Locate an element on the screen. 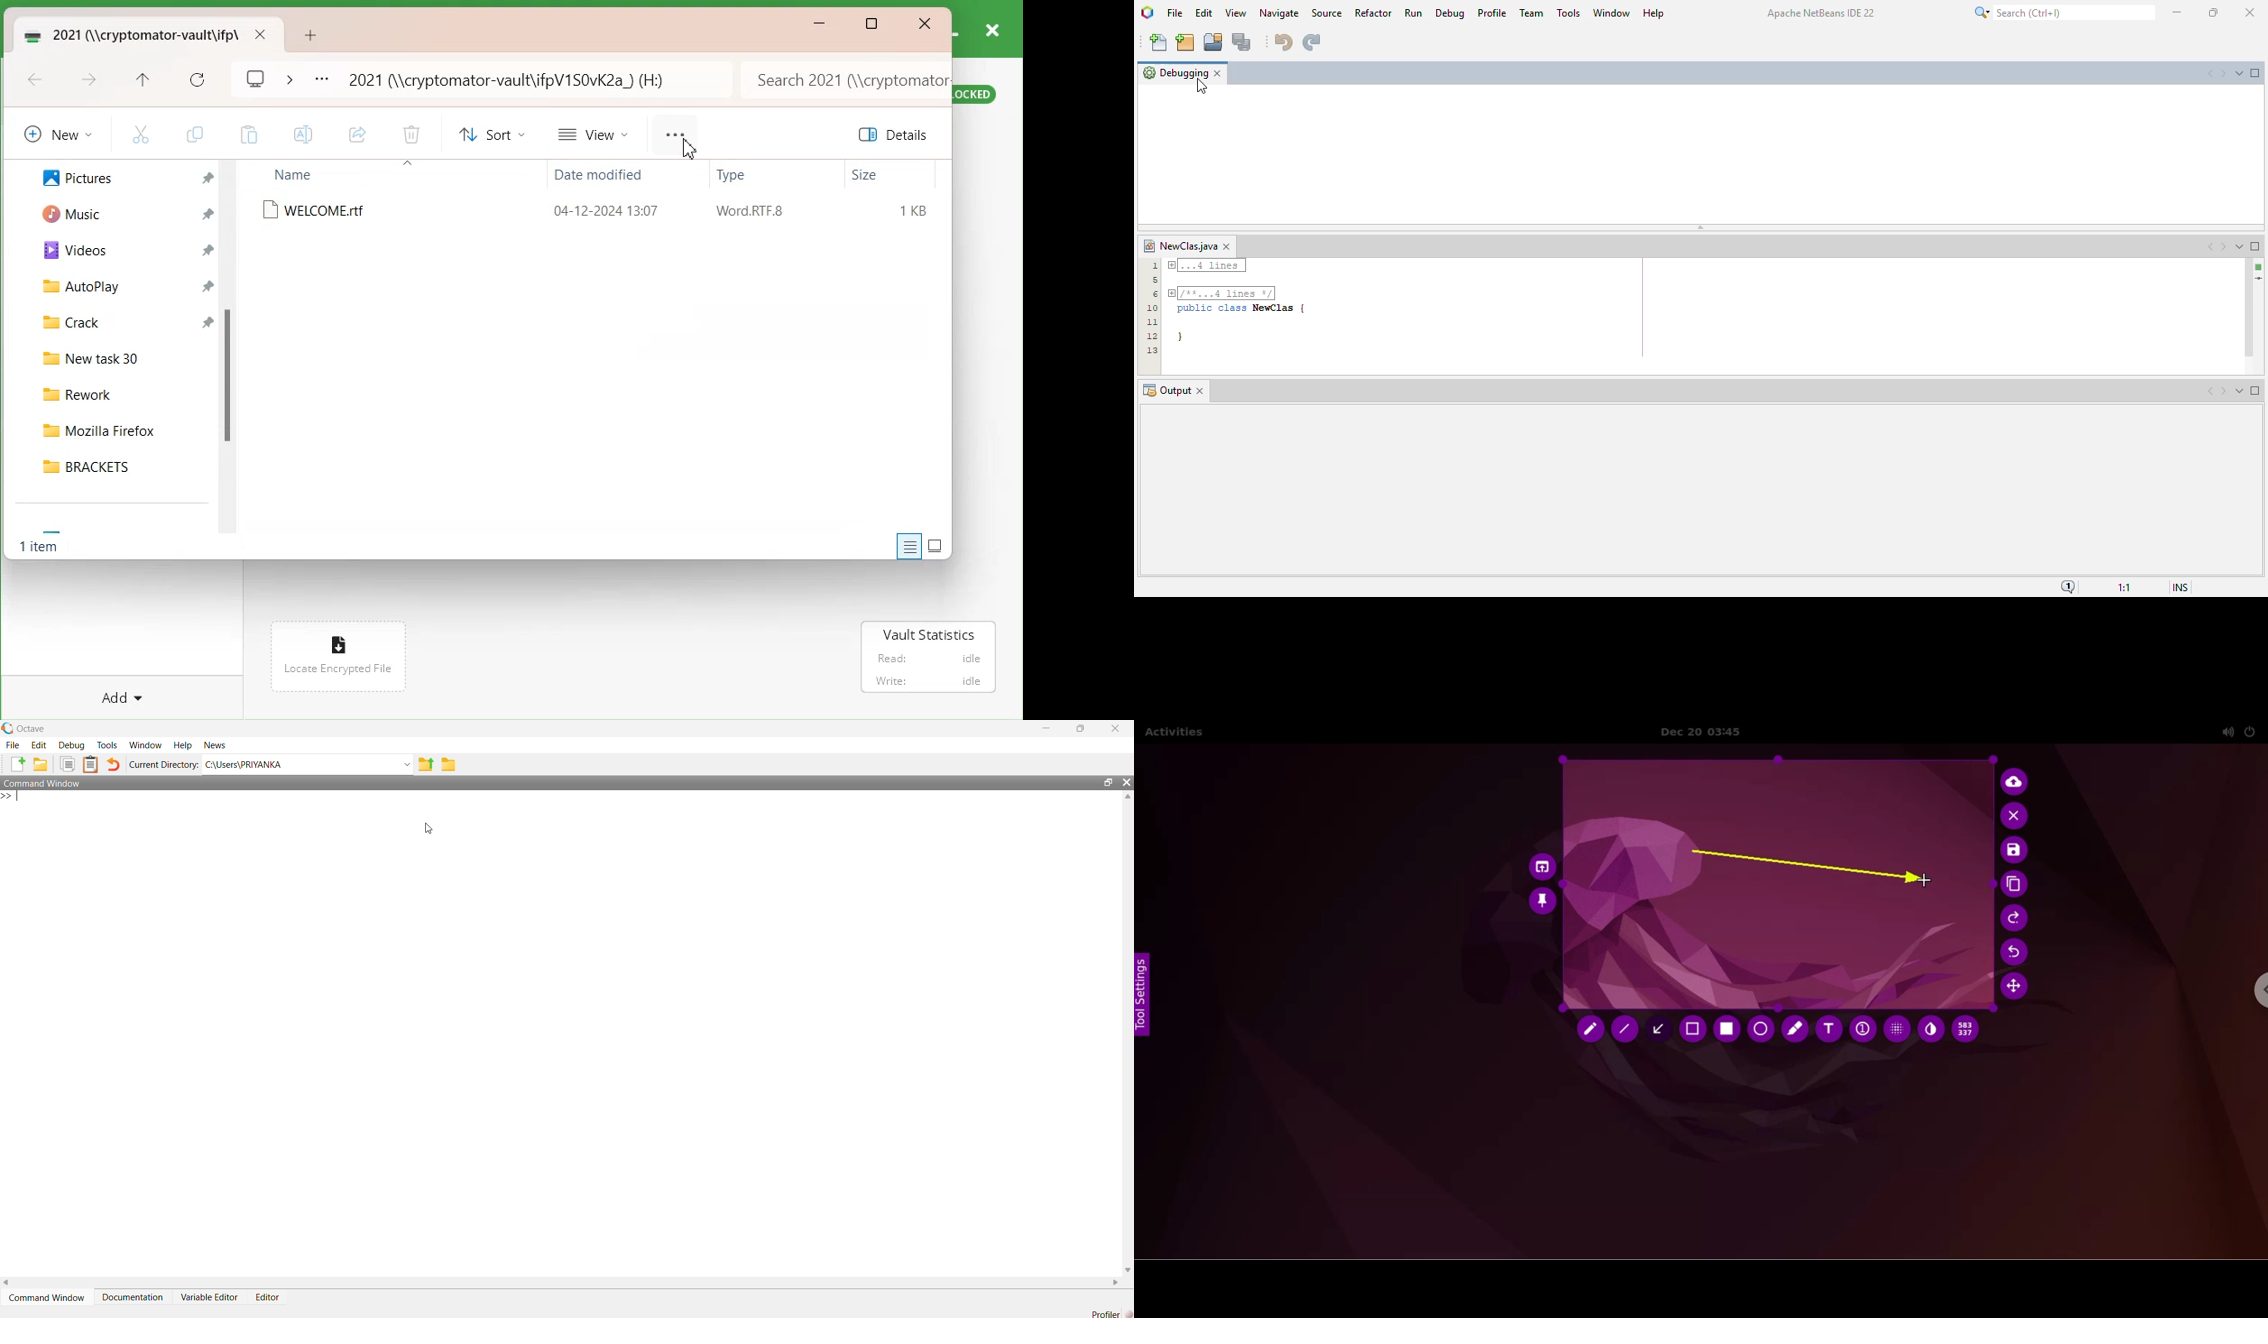  refactor is located at coordinates (1374, 12).